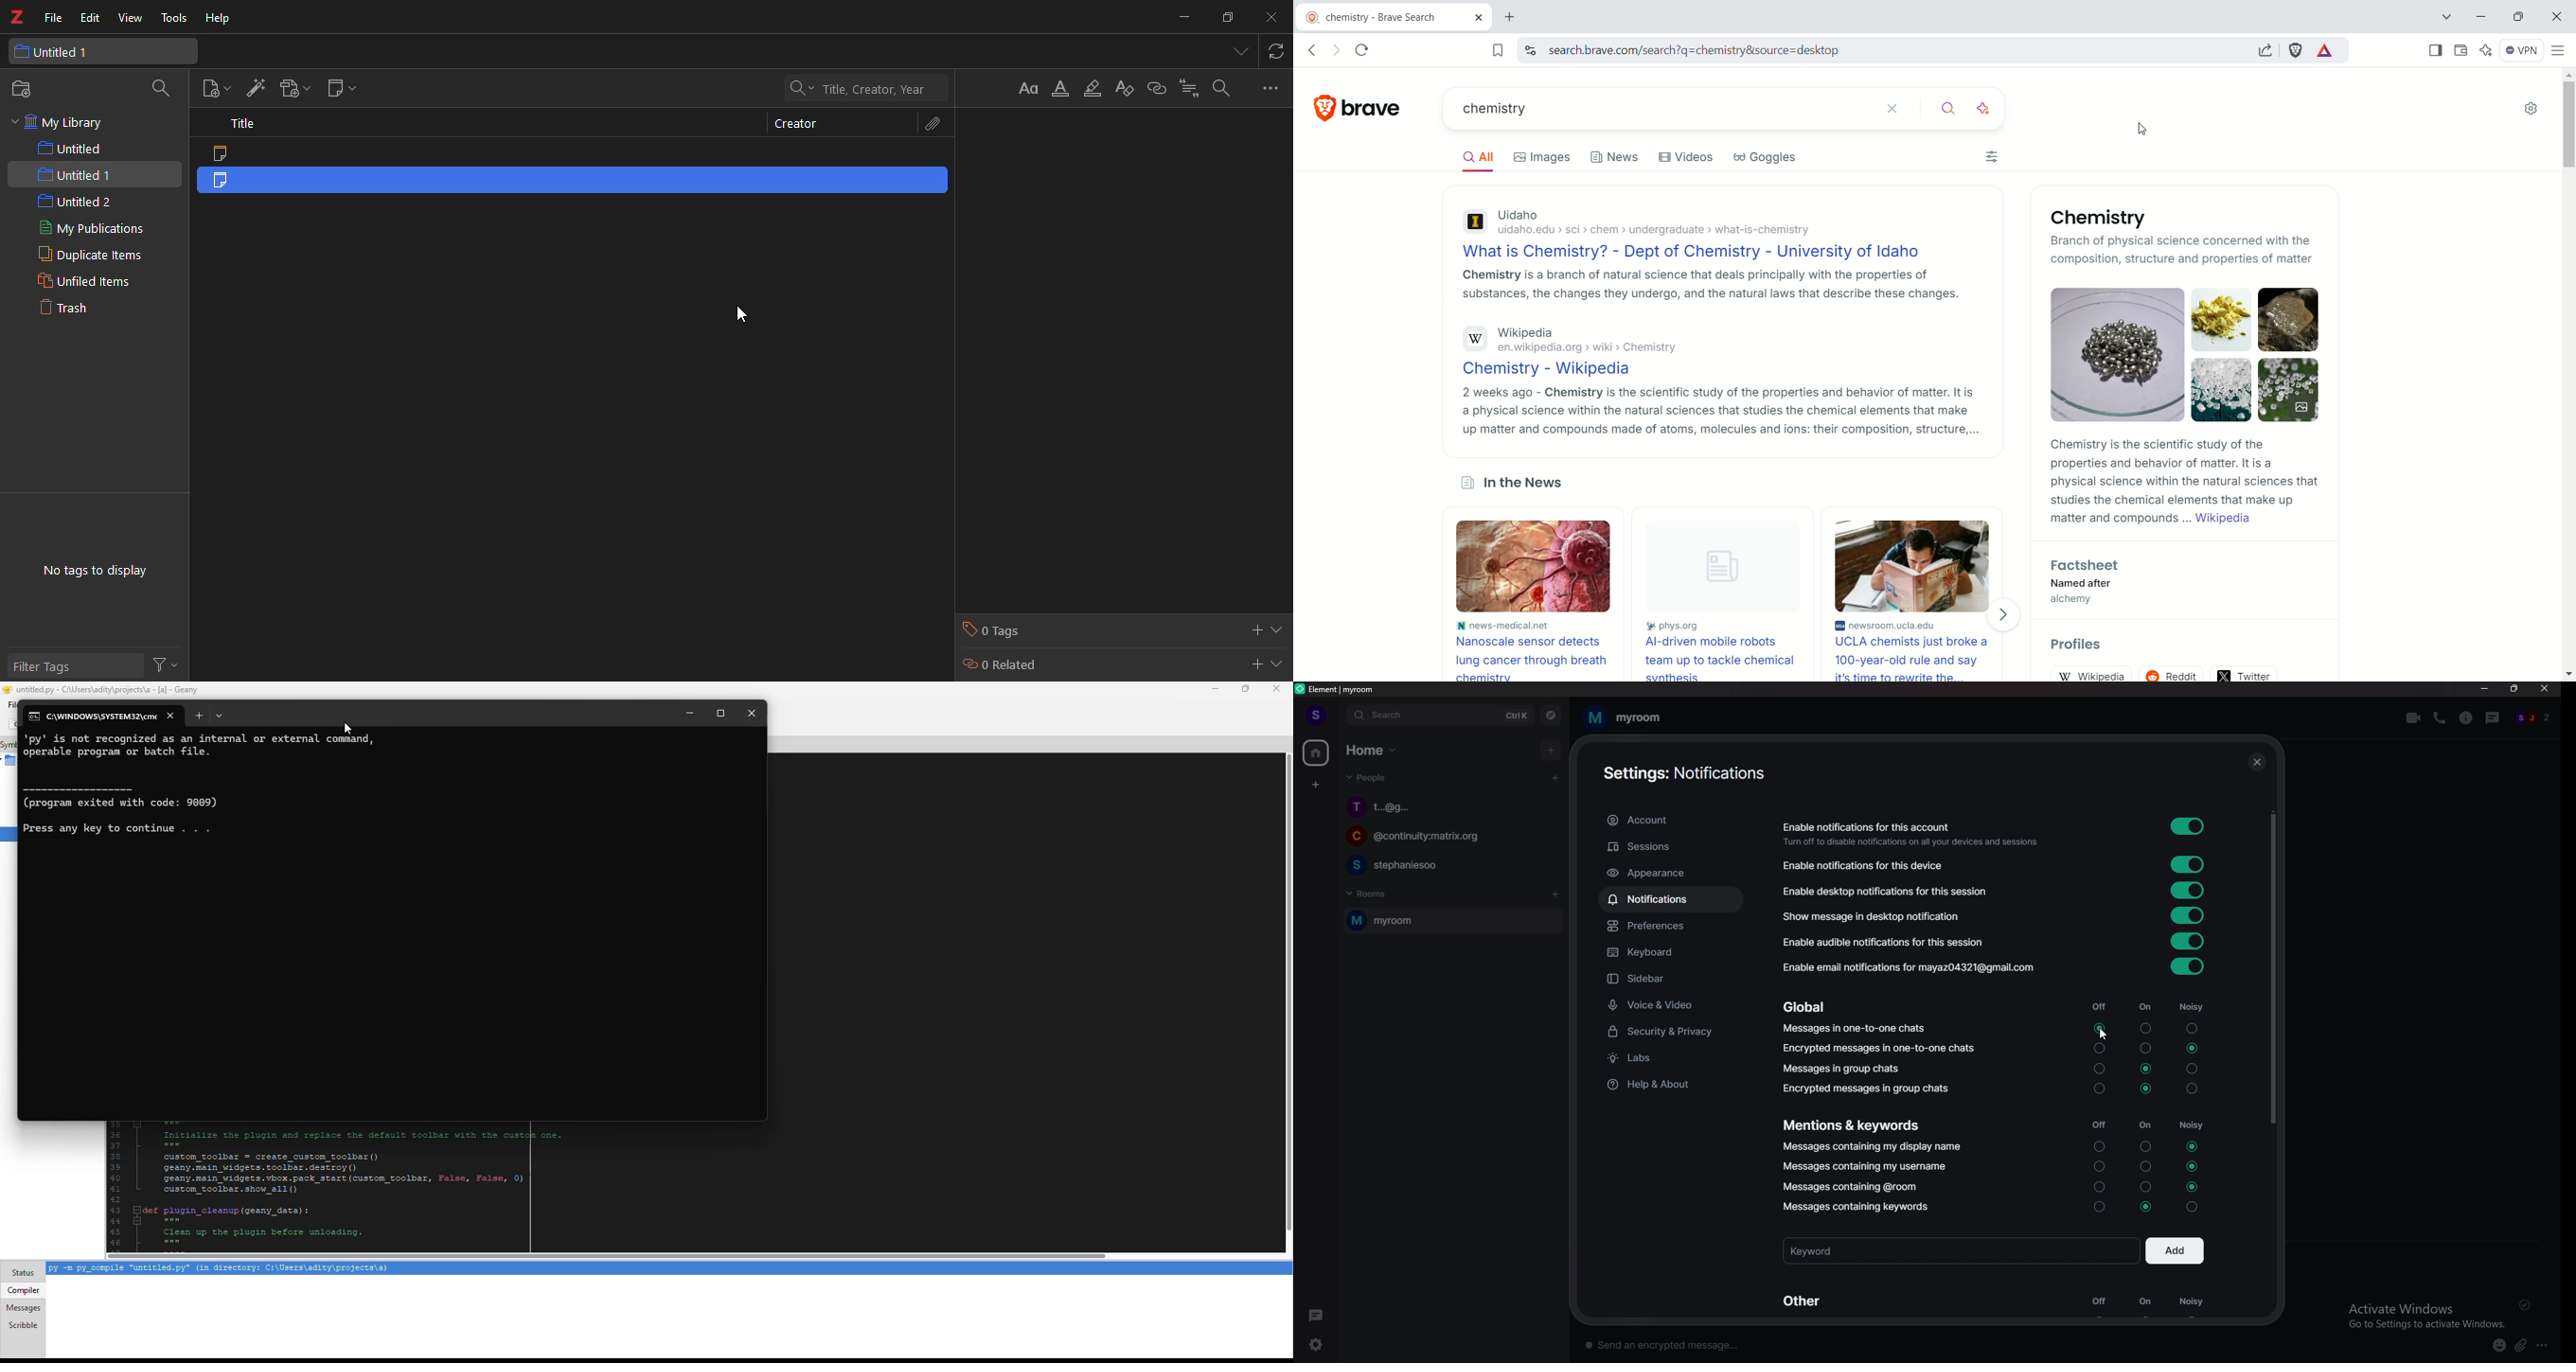 The image size is (2576, 1372). I want to click on messages containing keywords, so click(1854, 1207).